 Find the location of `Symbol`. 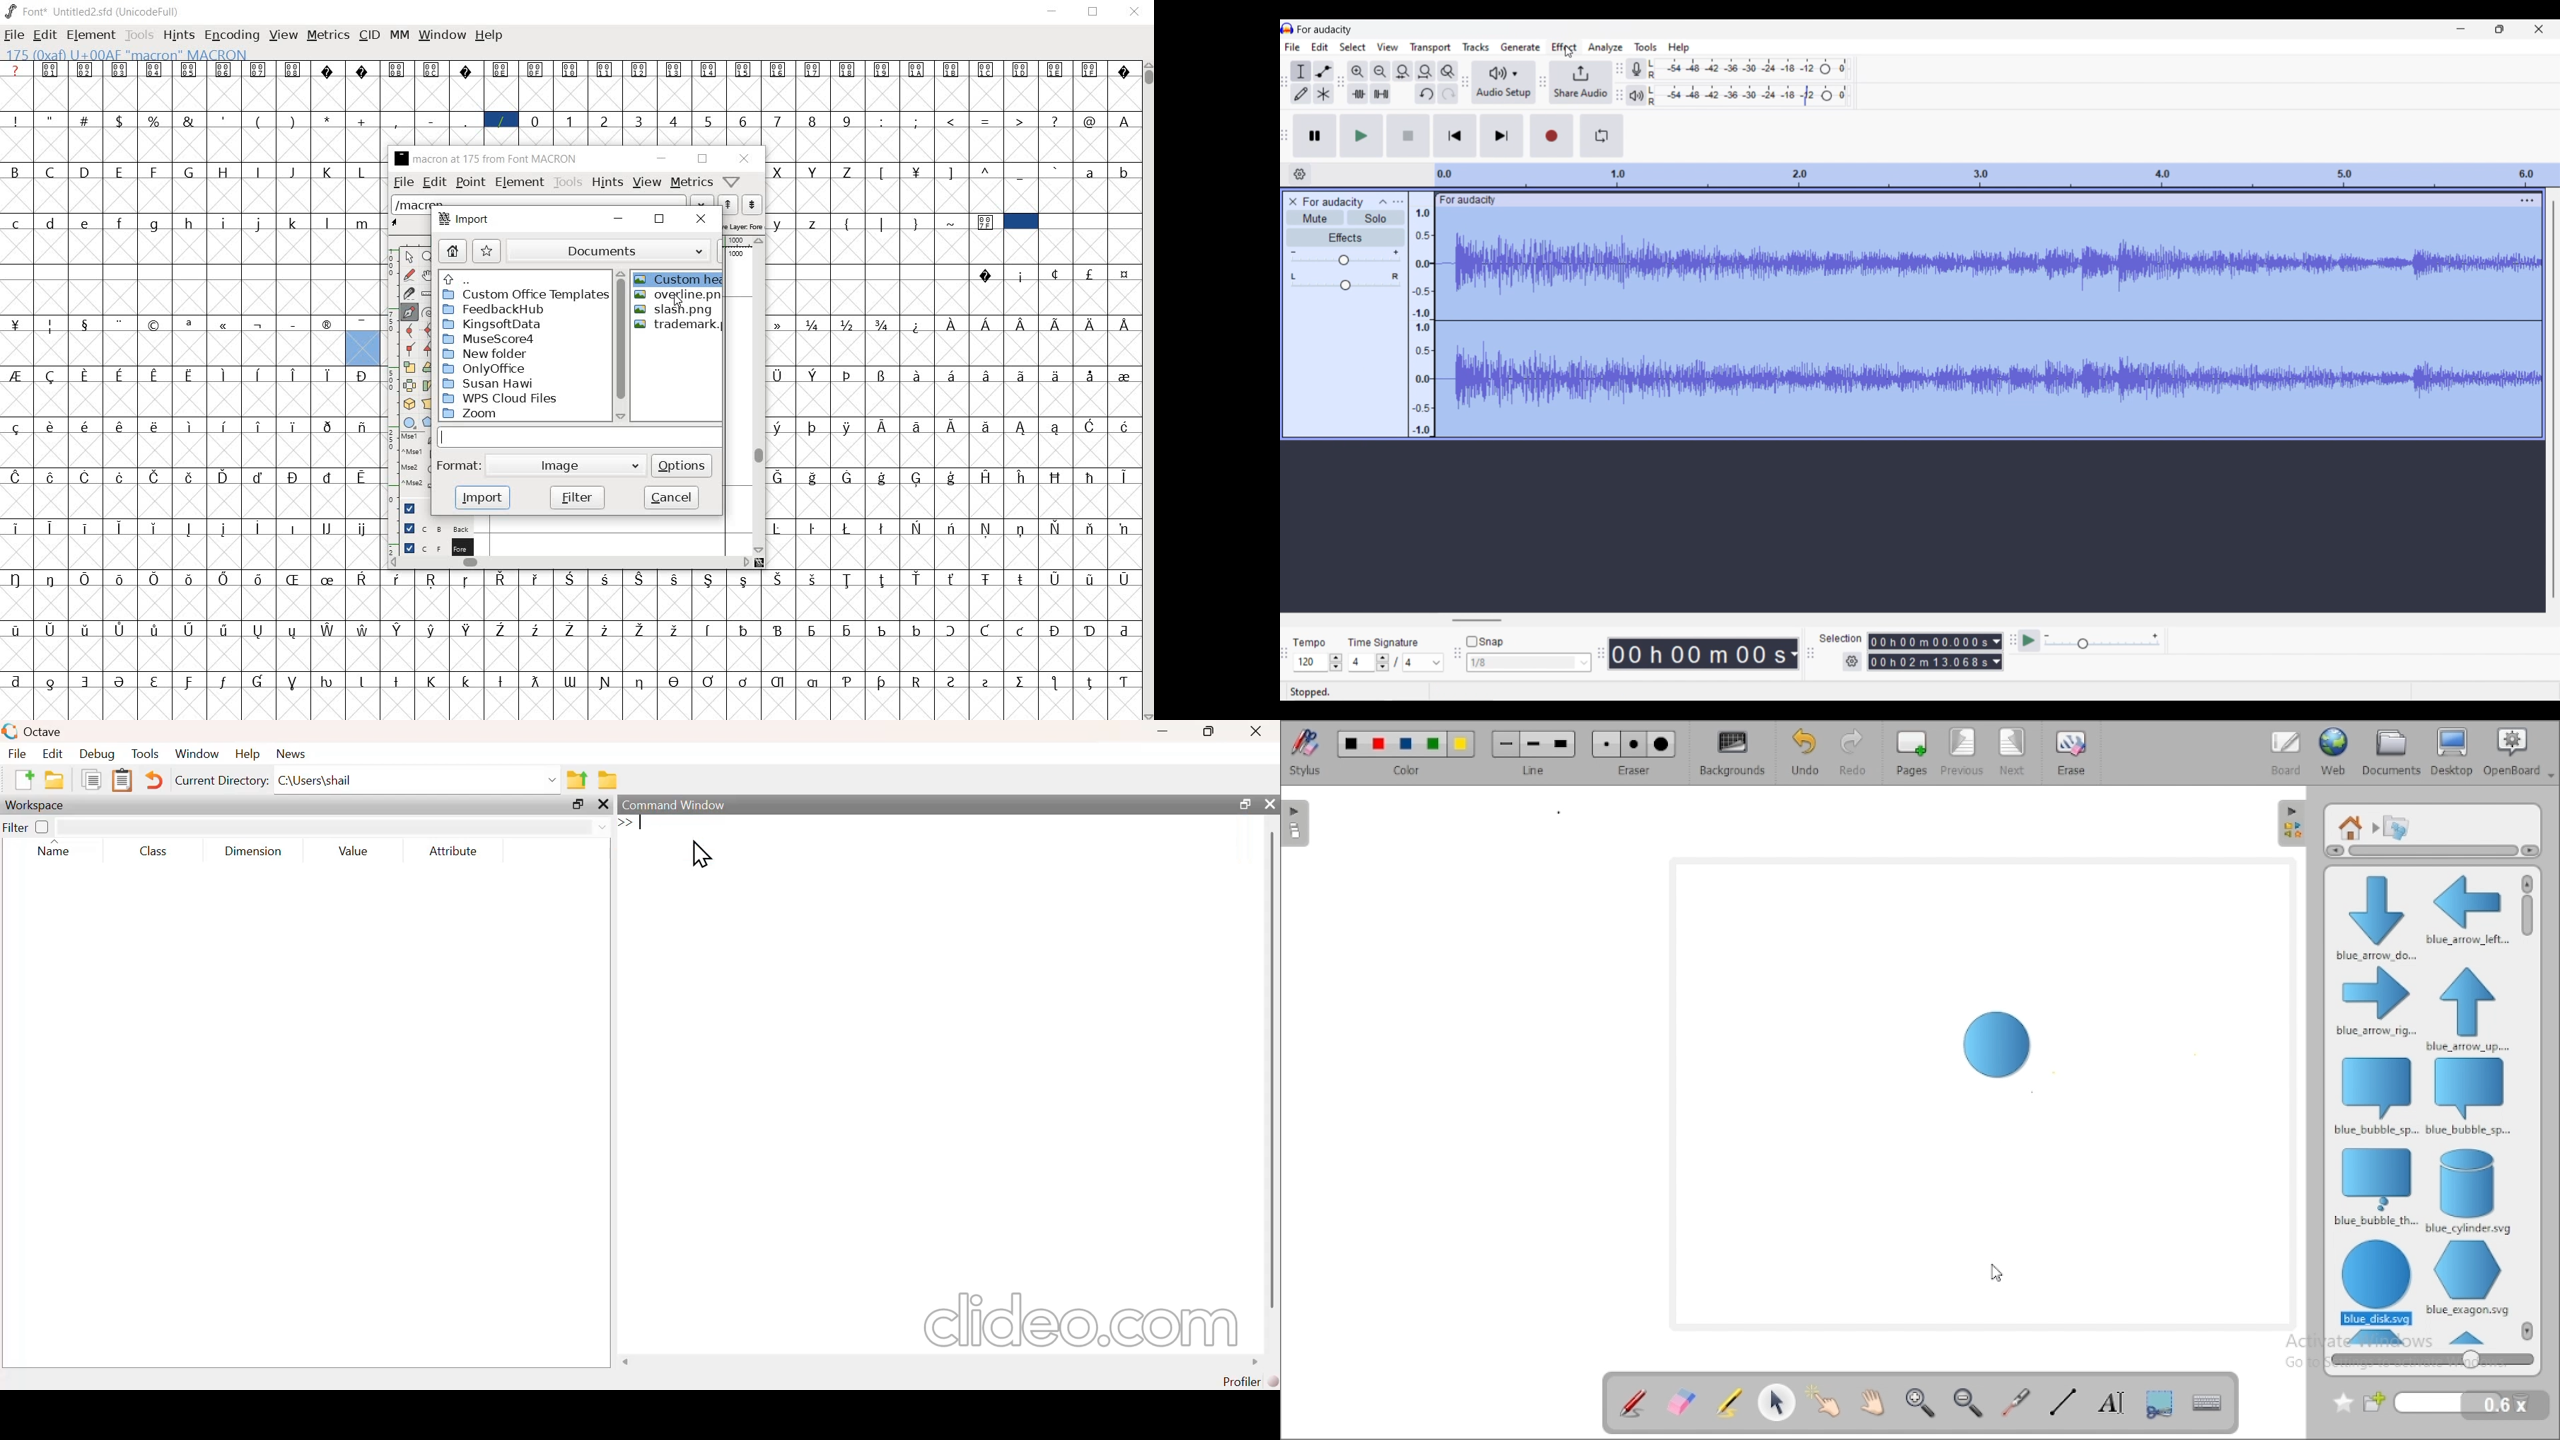

Symbol is located at coordinates (329, 477).